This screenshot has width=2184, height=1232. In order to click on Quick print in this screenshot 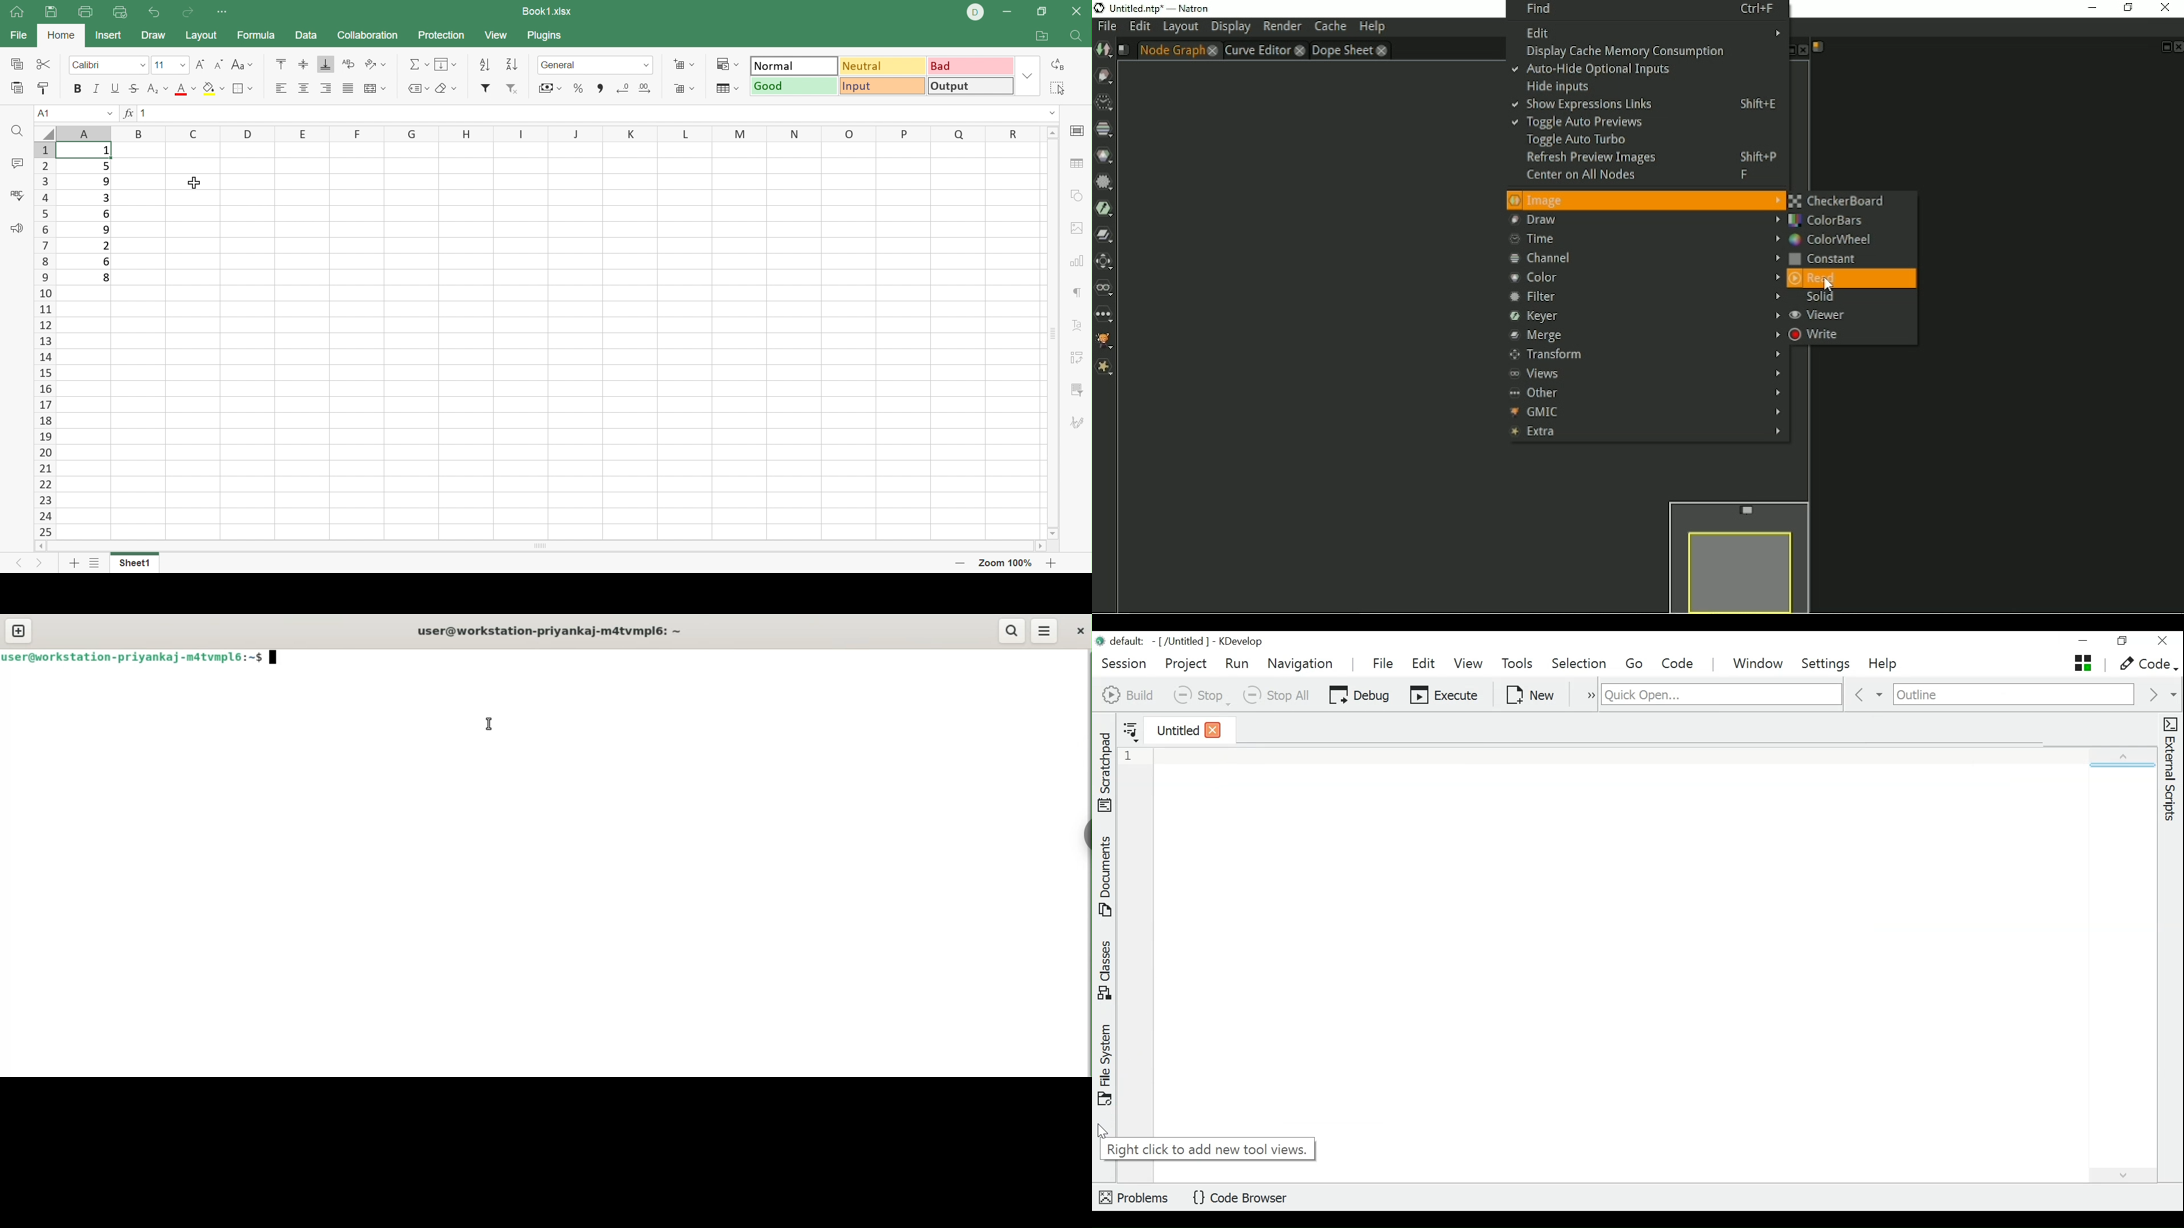, I will do `click(121, 14)`.